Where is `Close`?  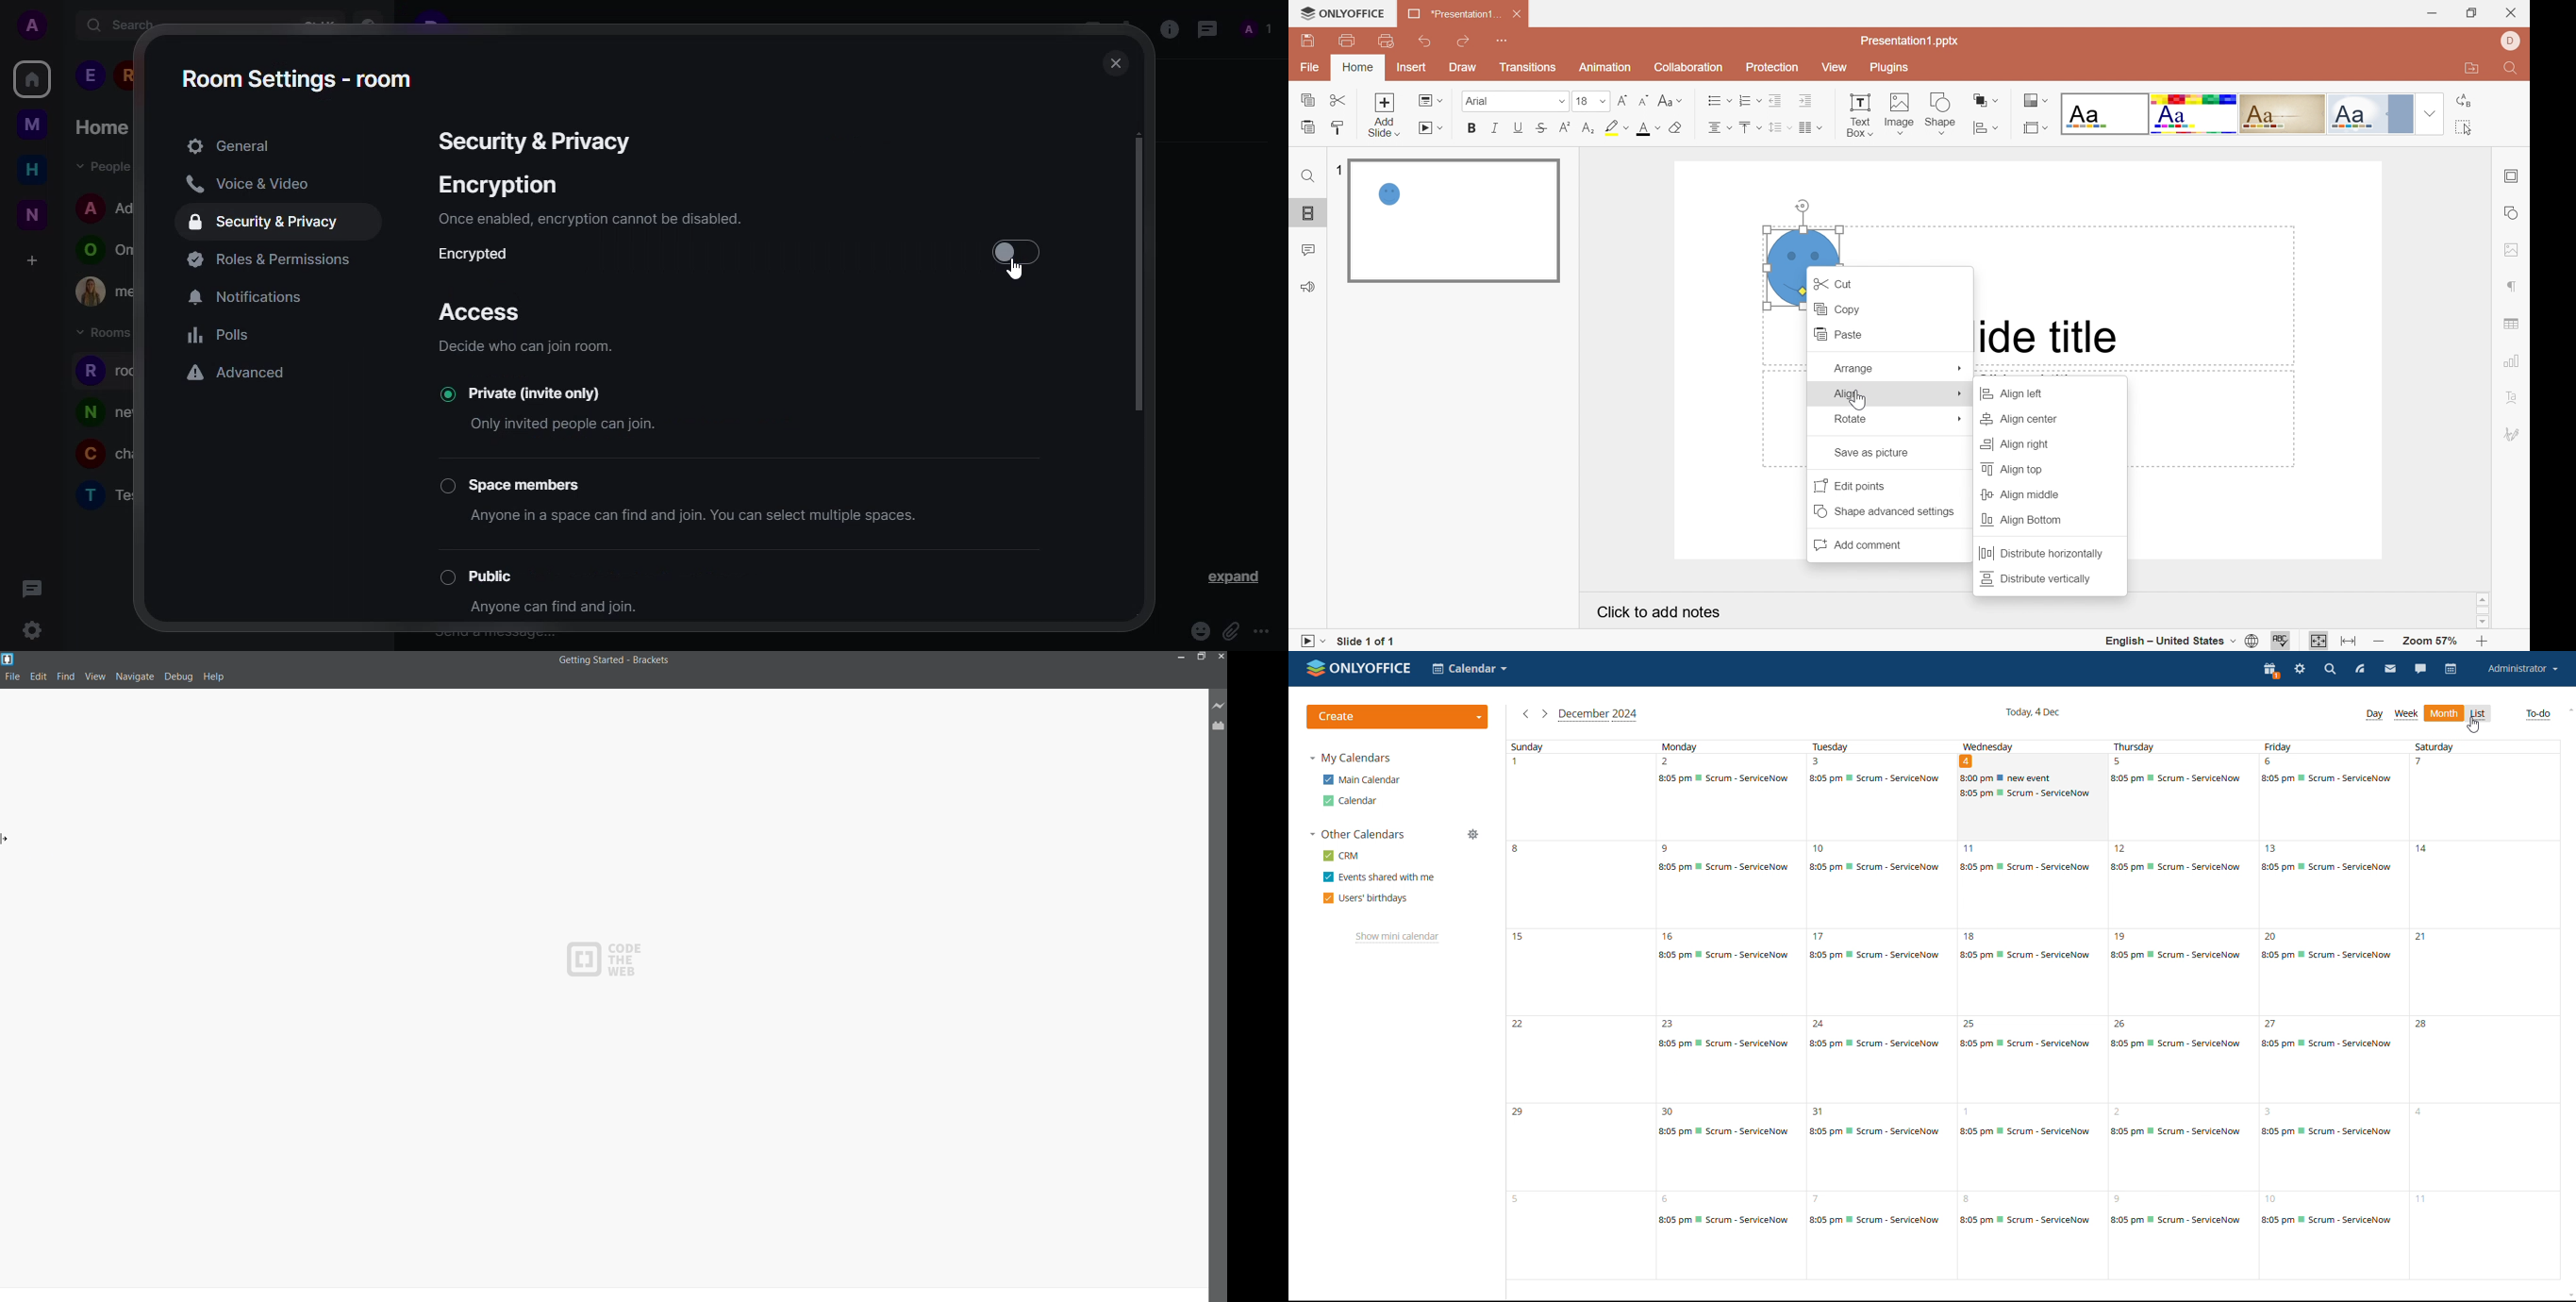
Close is located at coordinates (2513, 12).